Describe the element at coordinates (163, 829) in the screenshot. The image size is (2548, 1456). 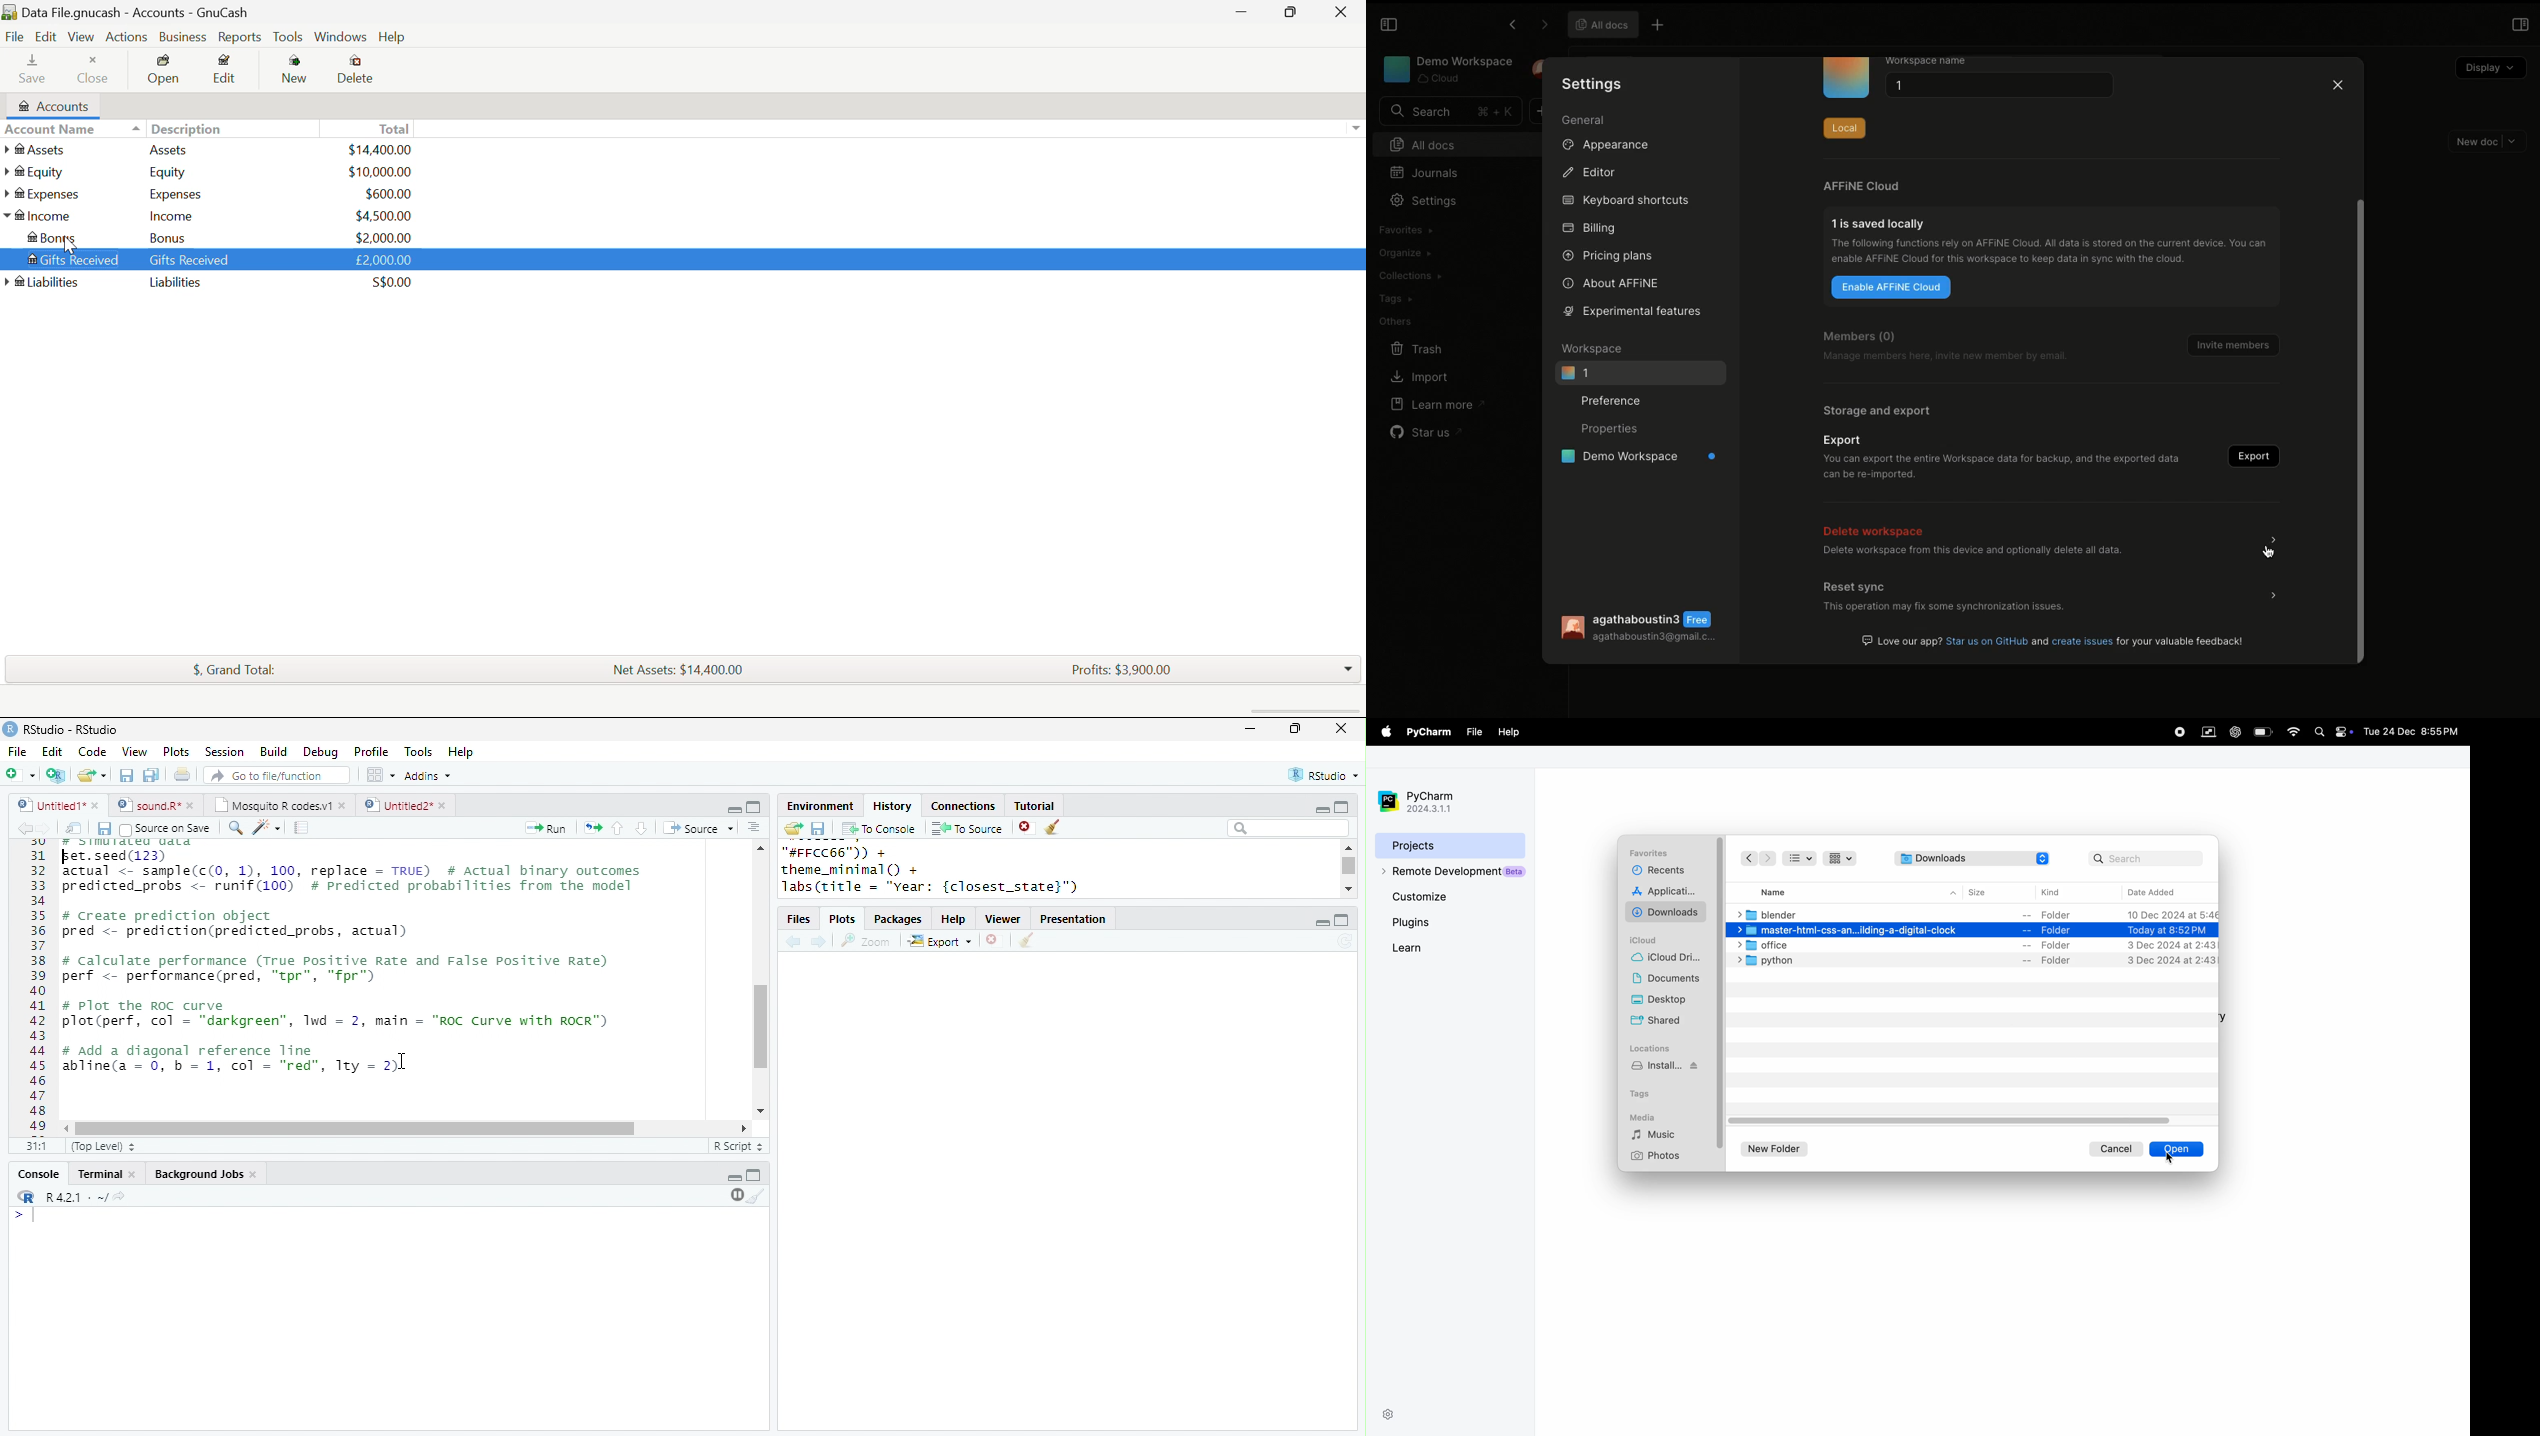
I see `Source on Save` at that location.